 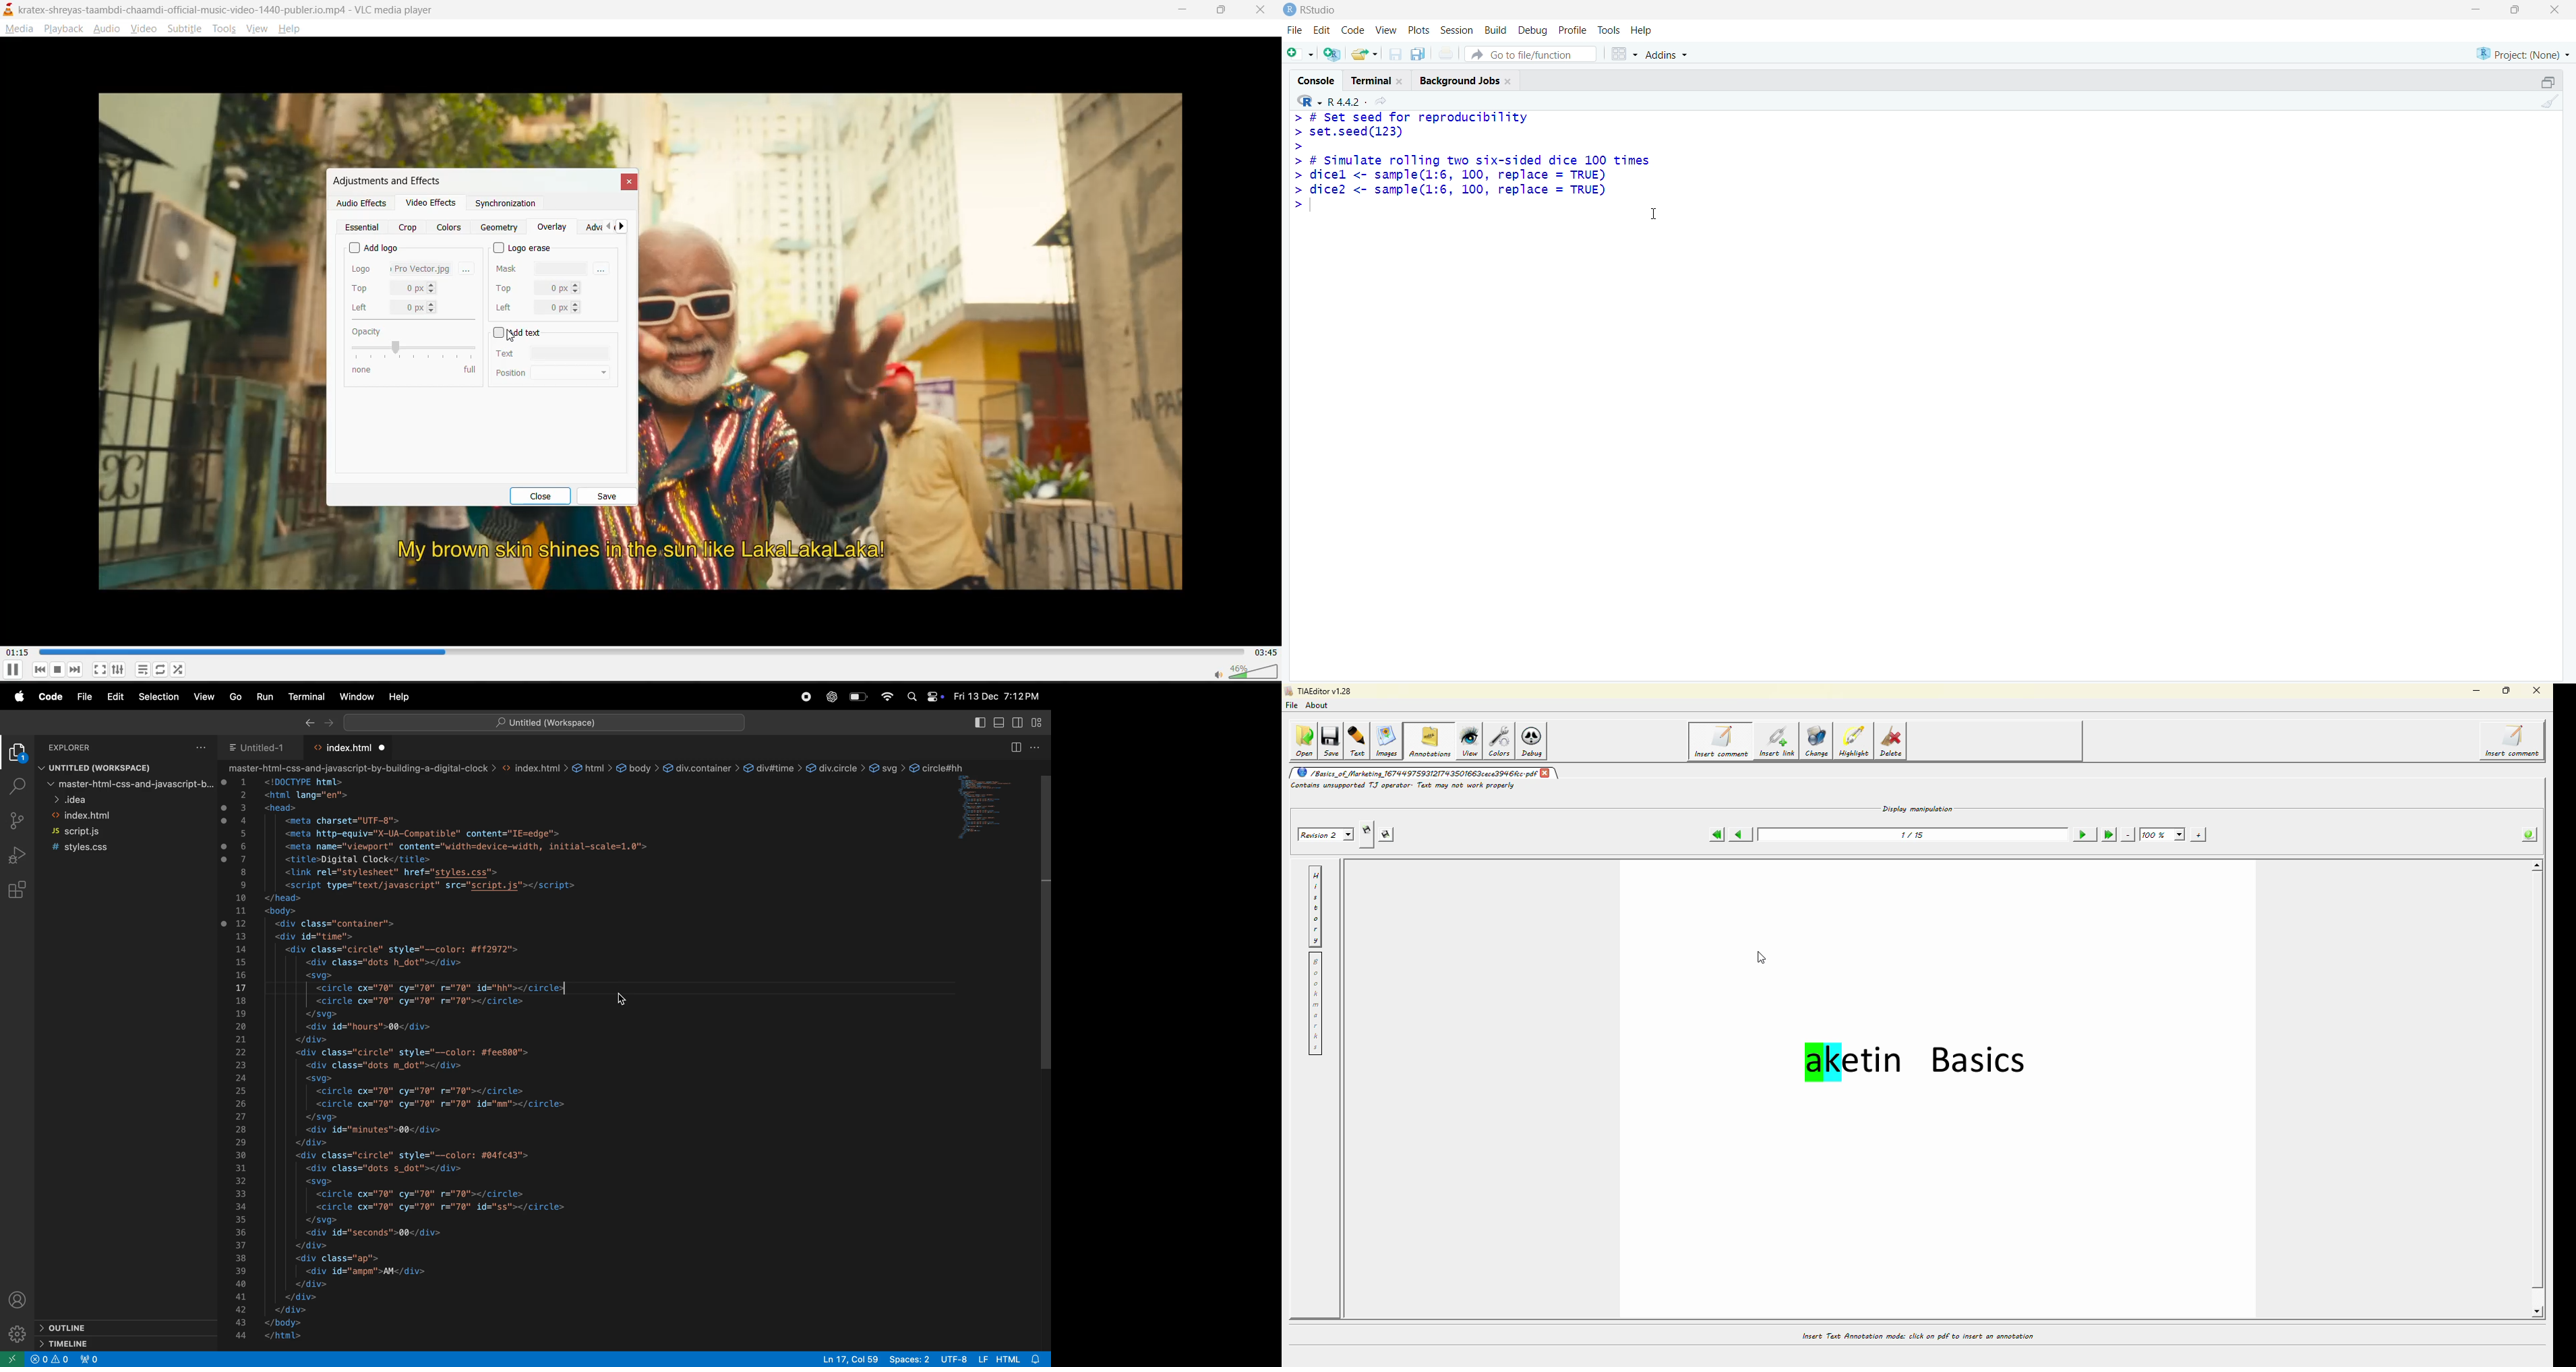 I want to click on minimize, so click(x=1184, y=9).